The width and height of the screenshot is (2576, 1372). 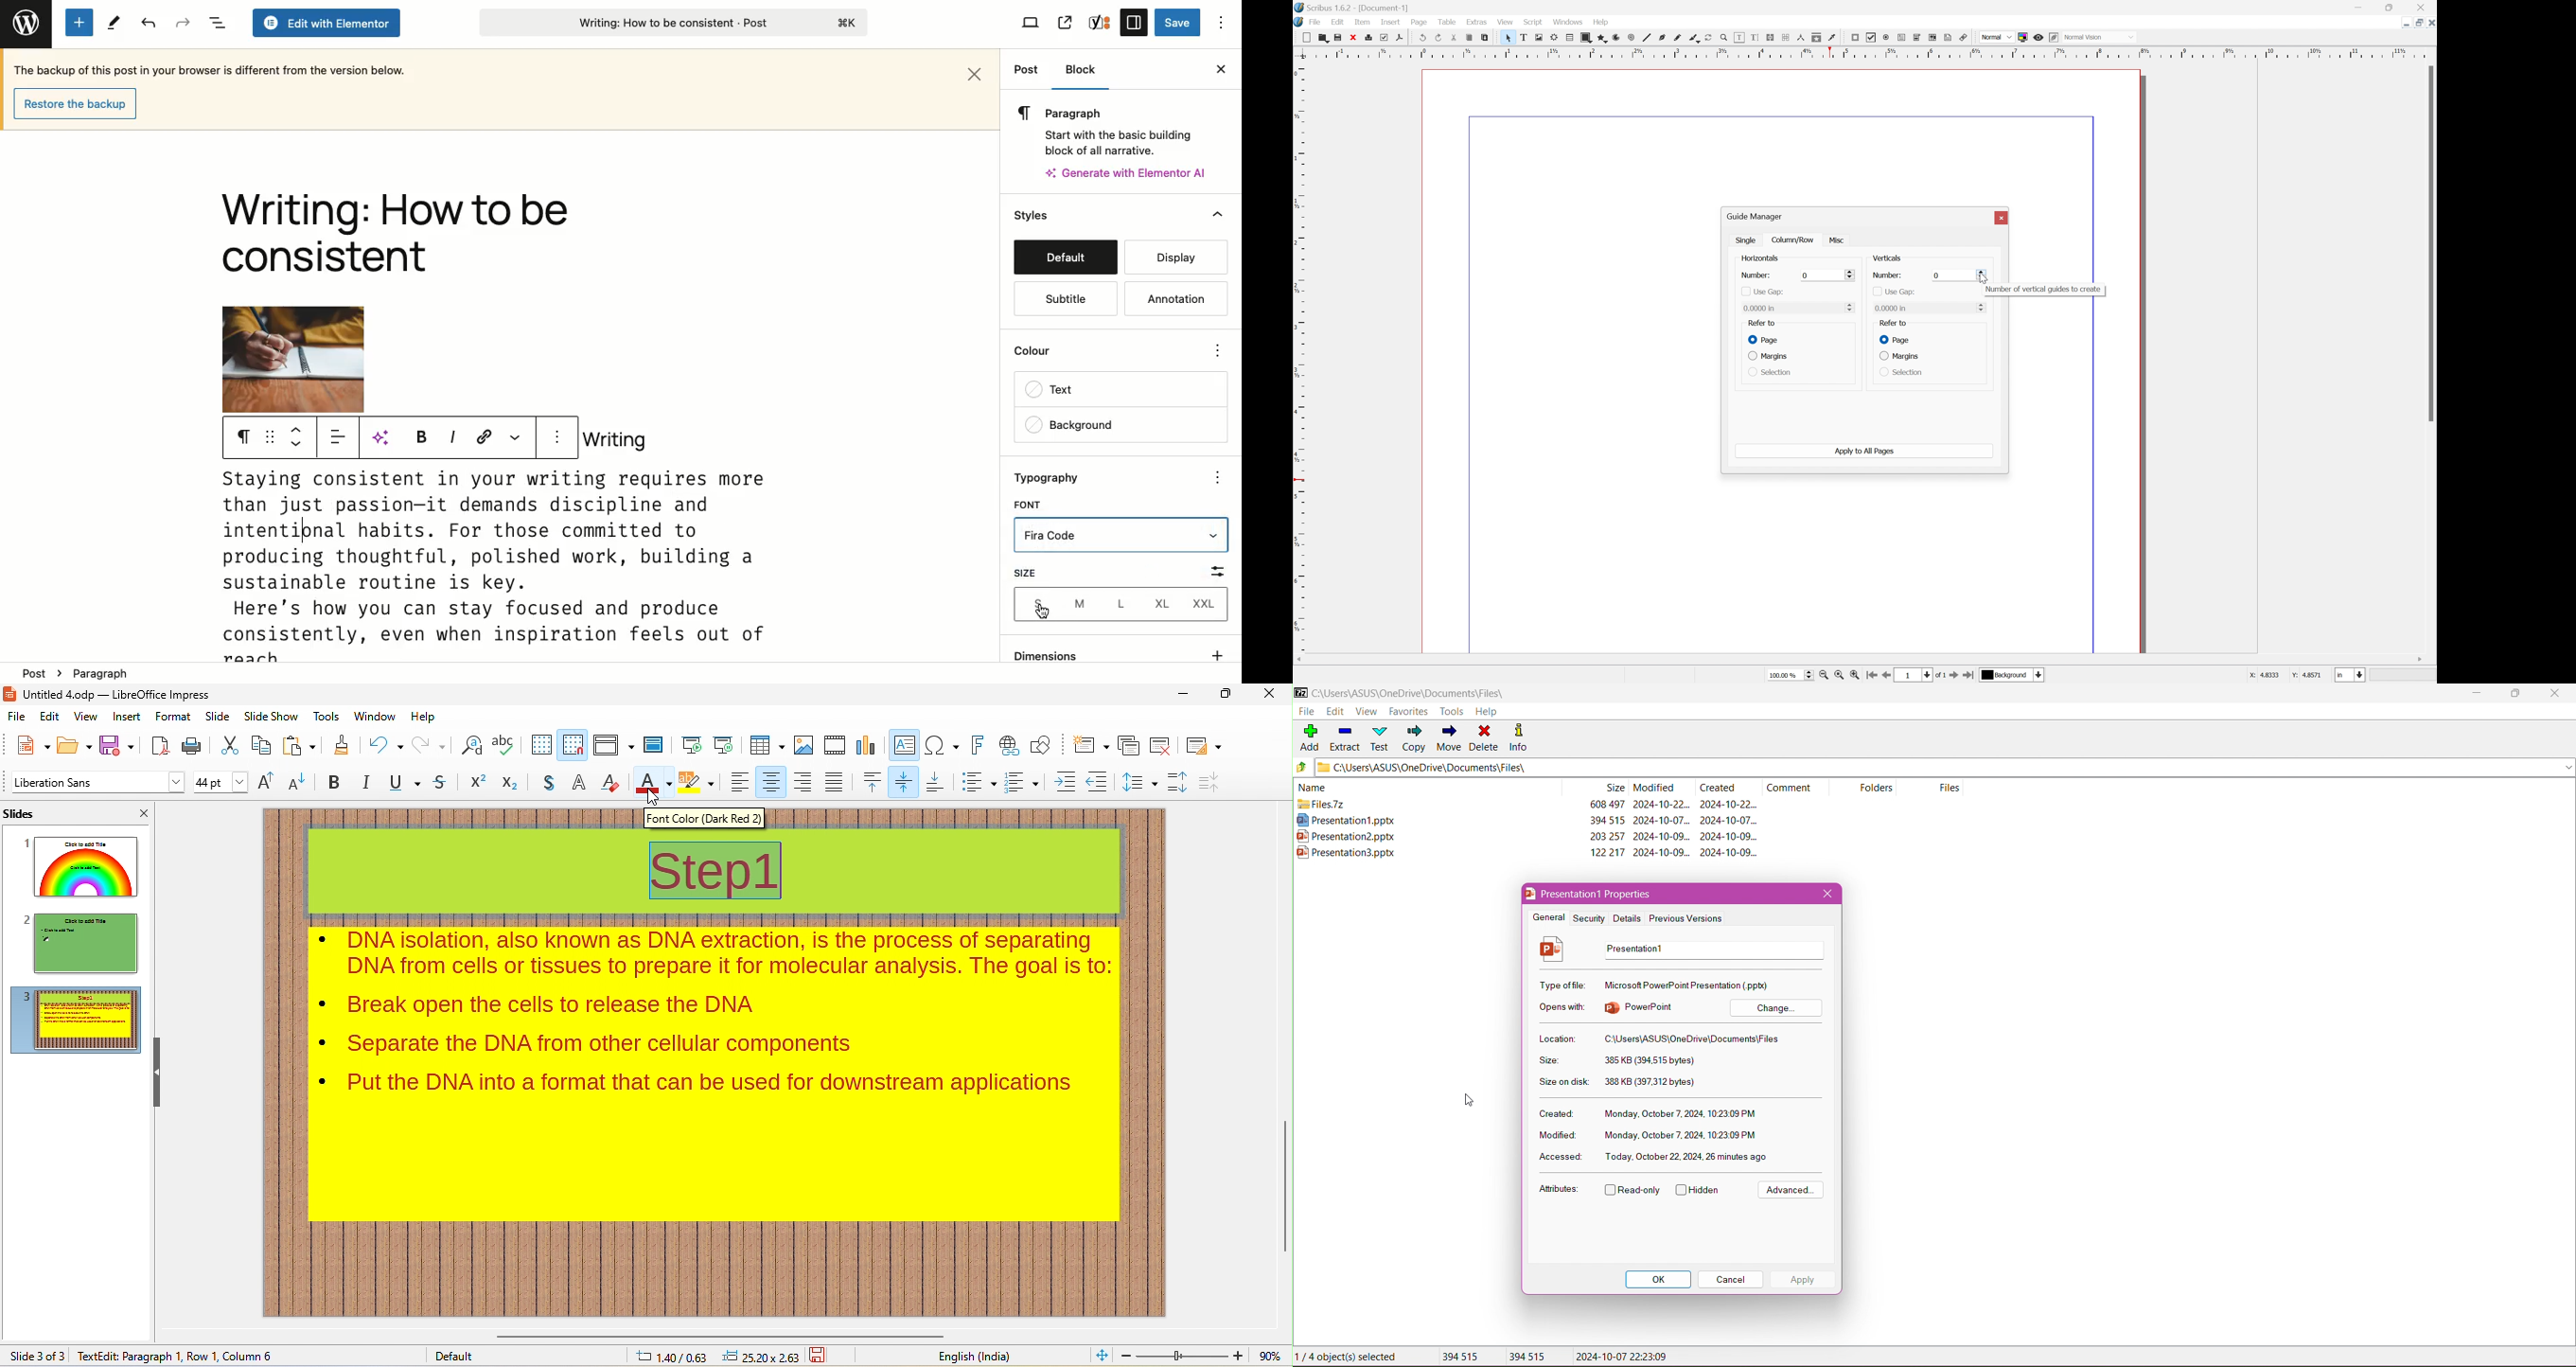 I want to click on S M L XL XXL, so click(x=1124, y=606).